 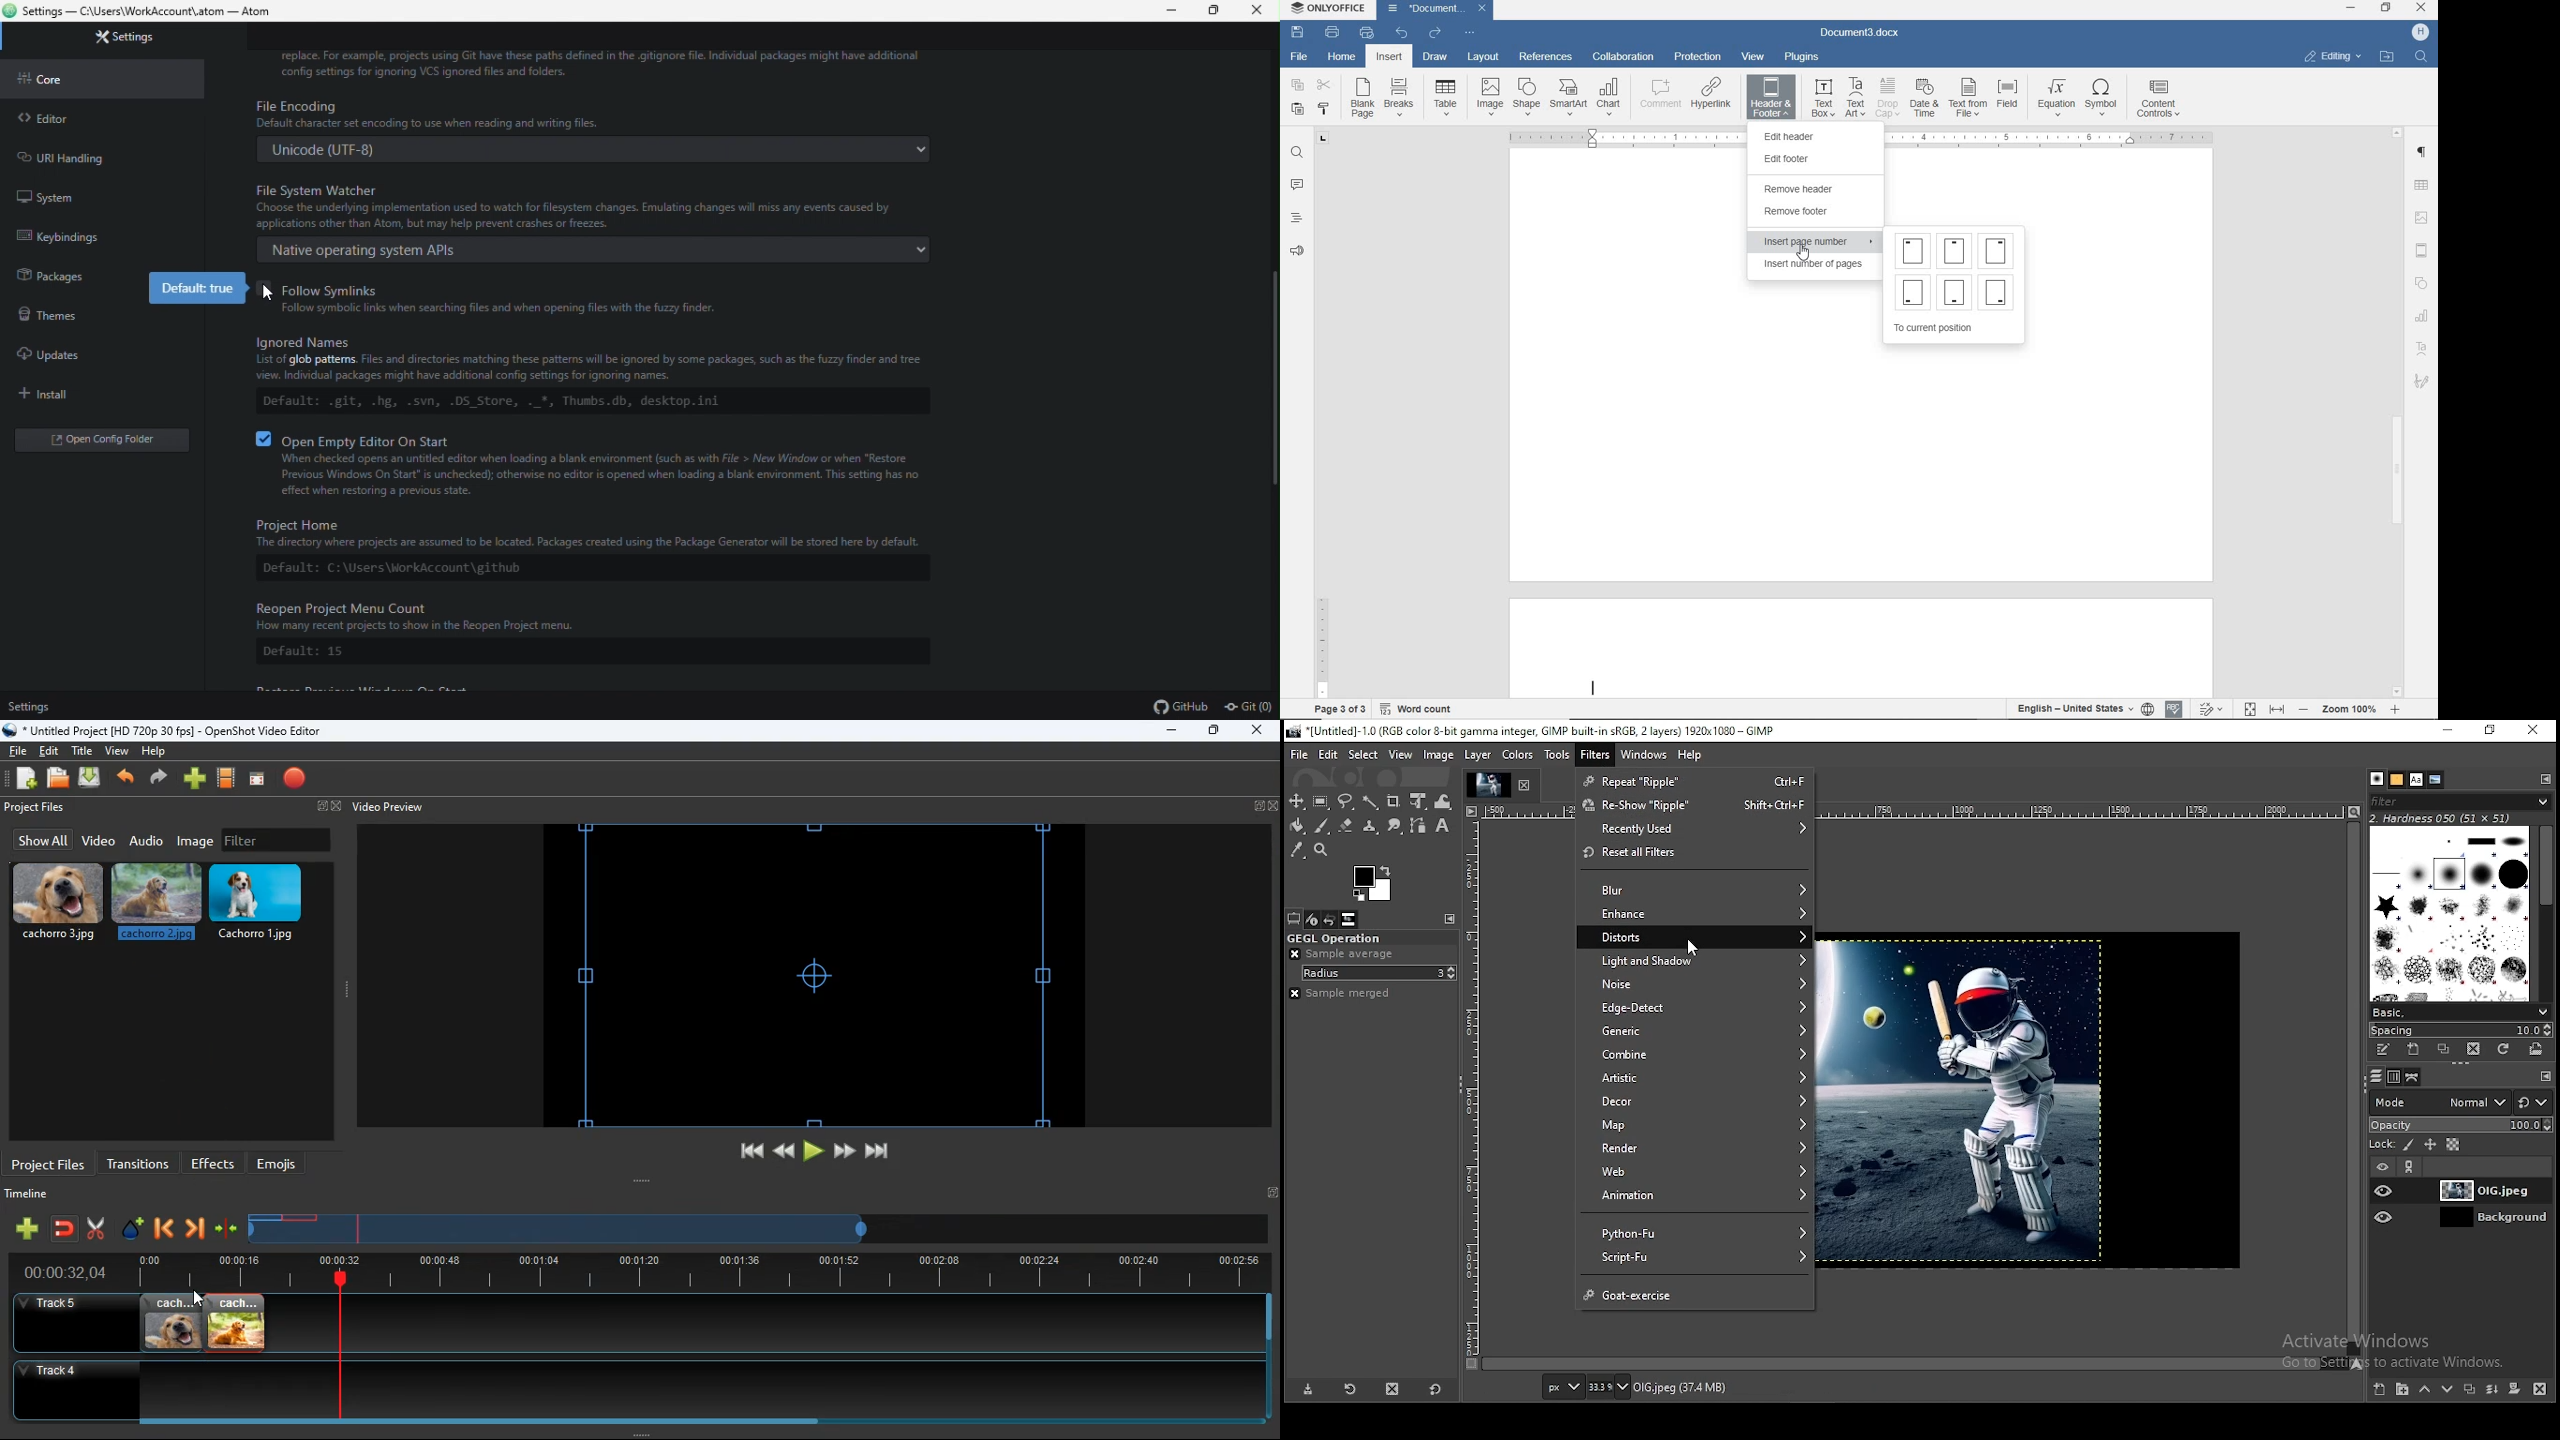 What do you see at coordinates (1324, 143) in the screenshot?
I see `Tab stop` at bounding box center [1324, 143].